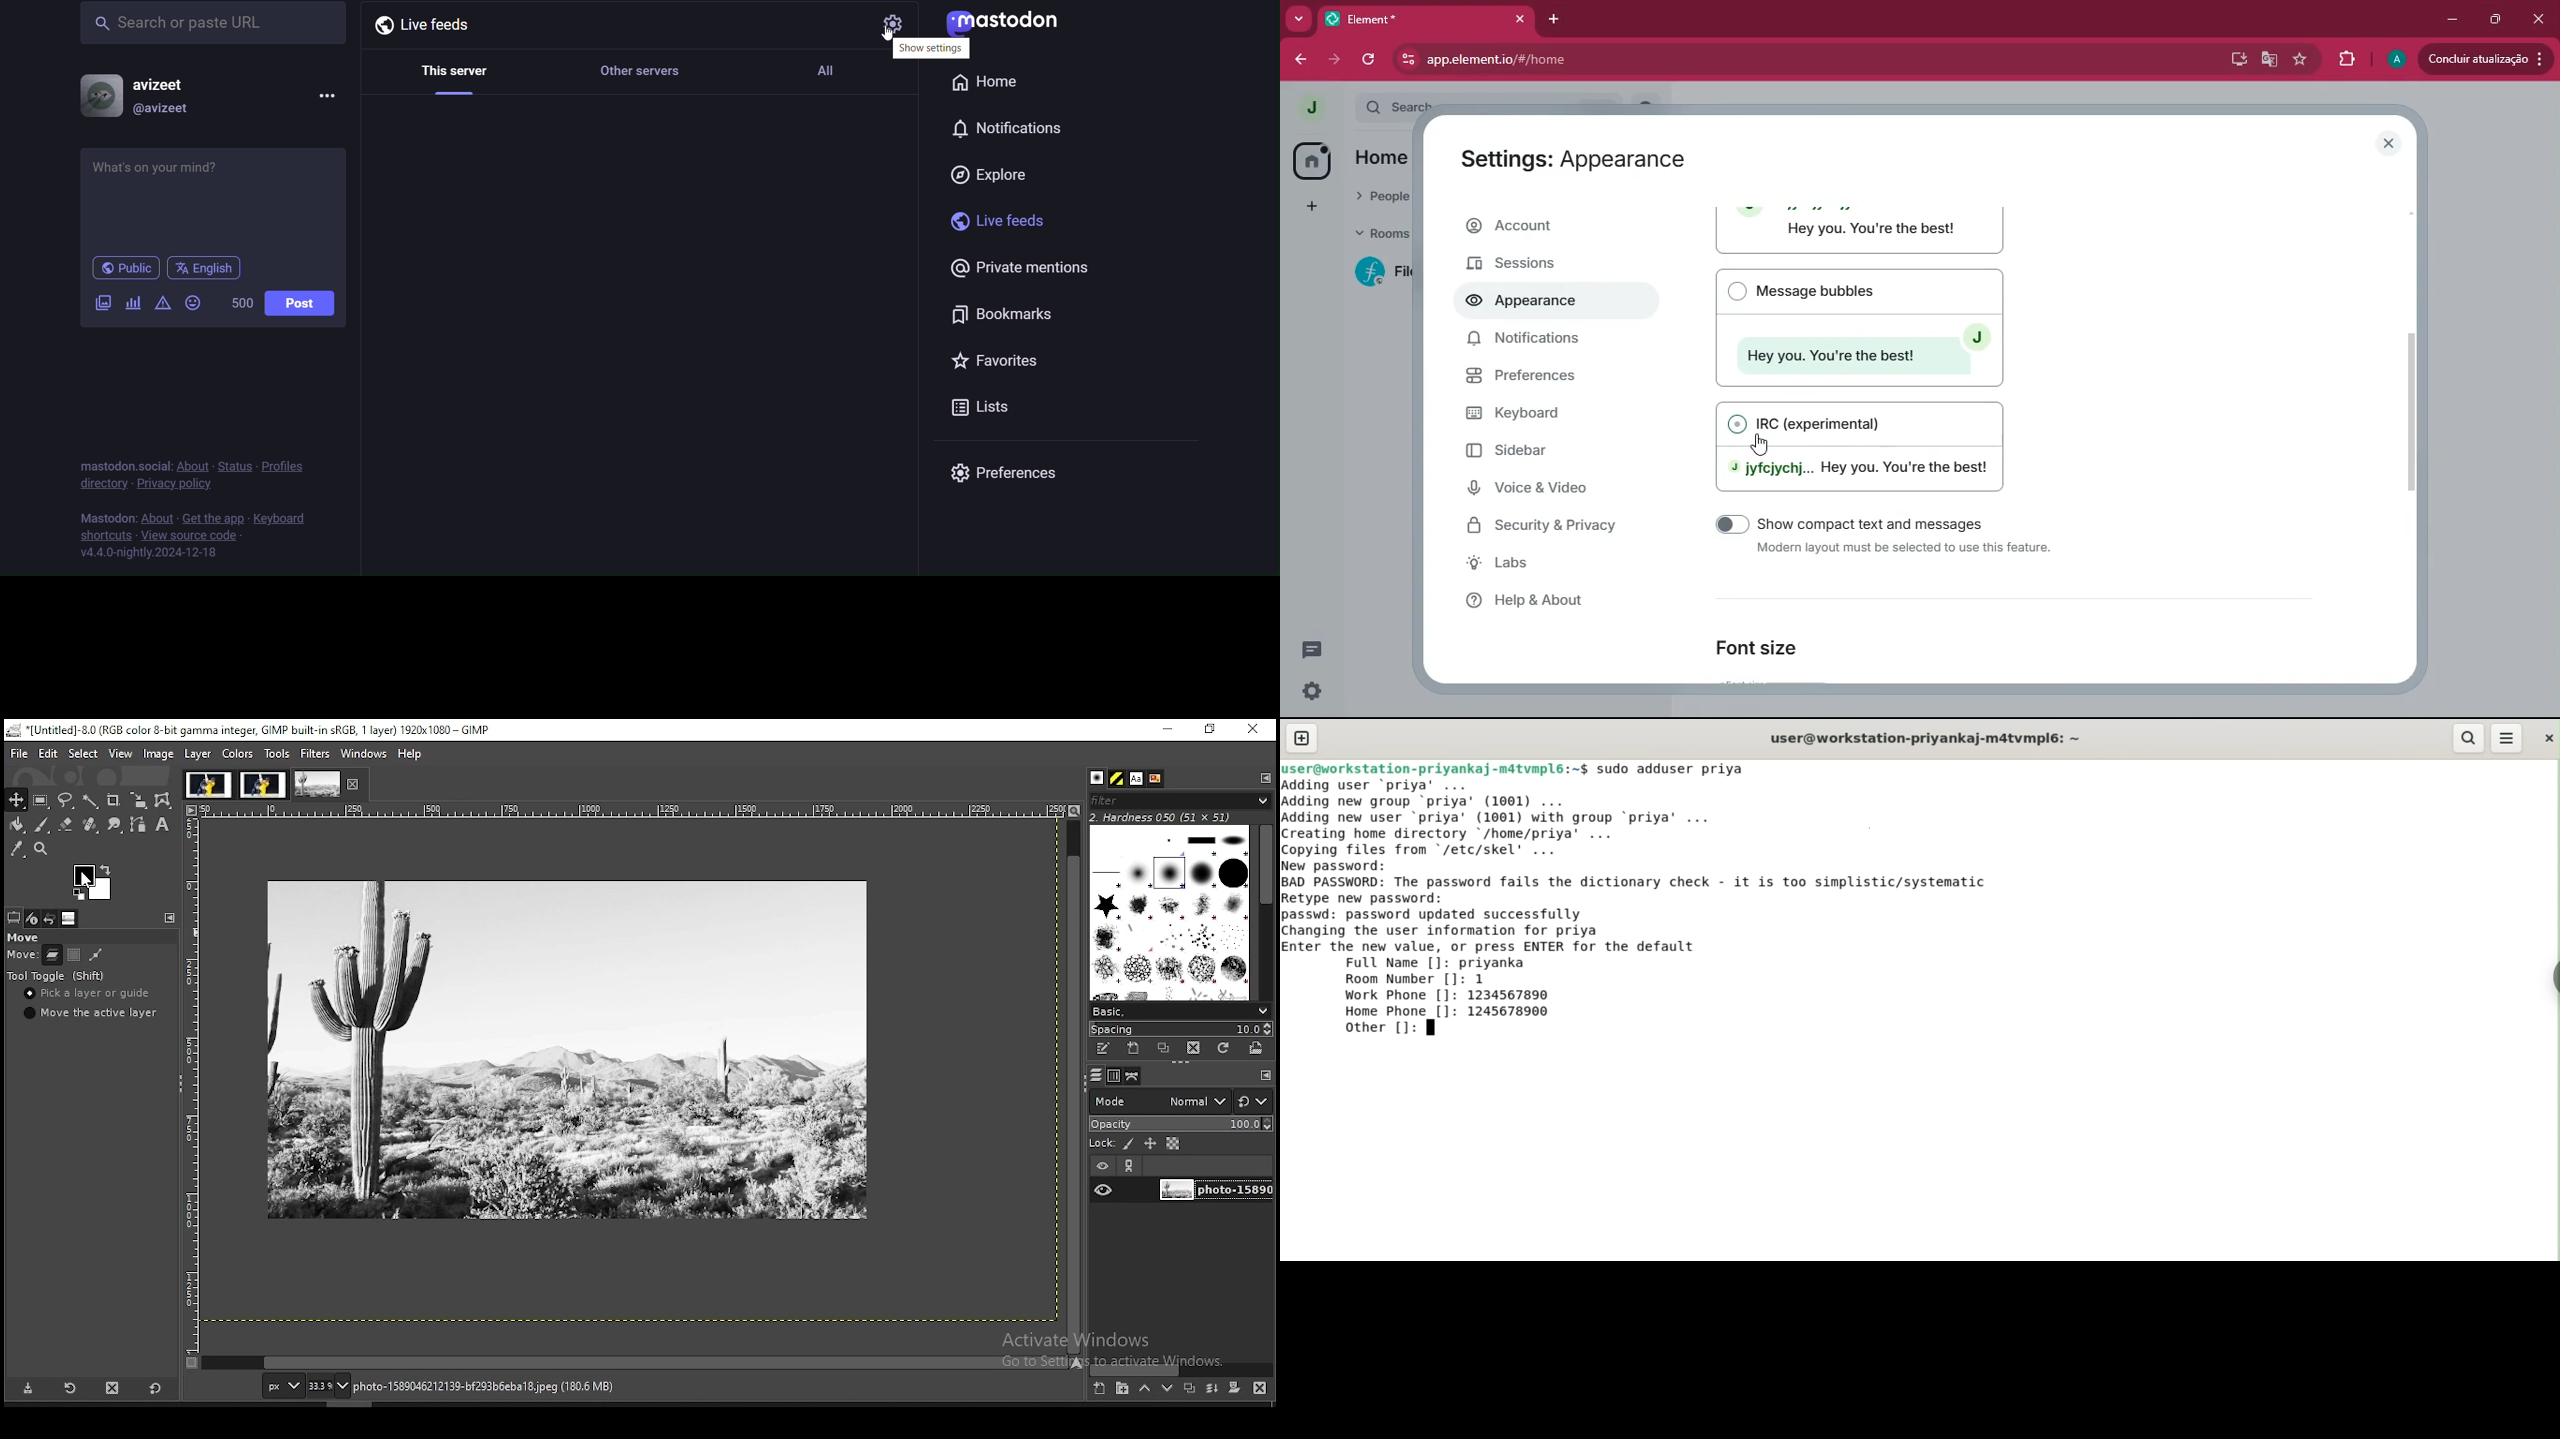 The width and height of the screenshot is (2576, 1456). What do you see at coordinates (1867, 444) in the screenshot?
I see `IRC` at bounding box center [1867, 444].